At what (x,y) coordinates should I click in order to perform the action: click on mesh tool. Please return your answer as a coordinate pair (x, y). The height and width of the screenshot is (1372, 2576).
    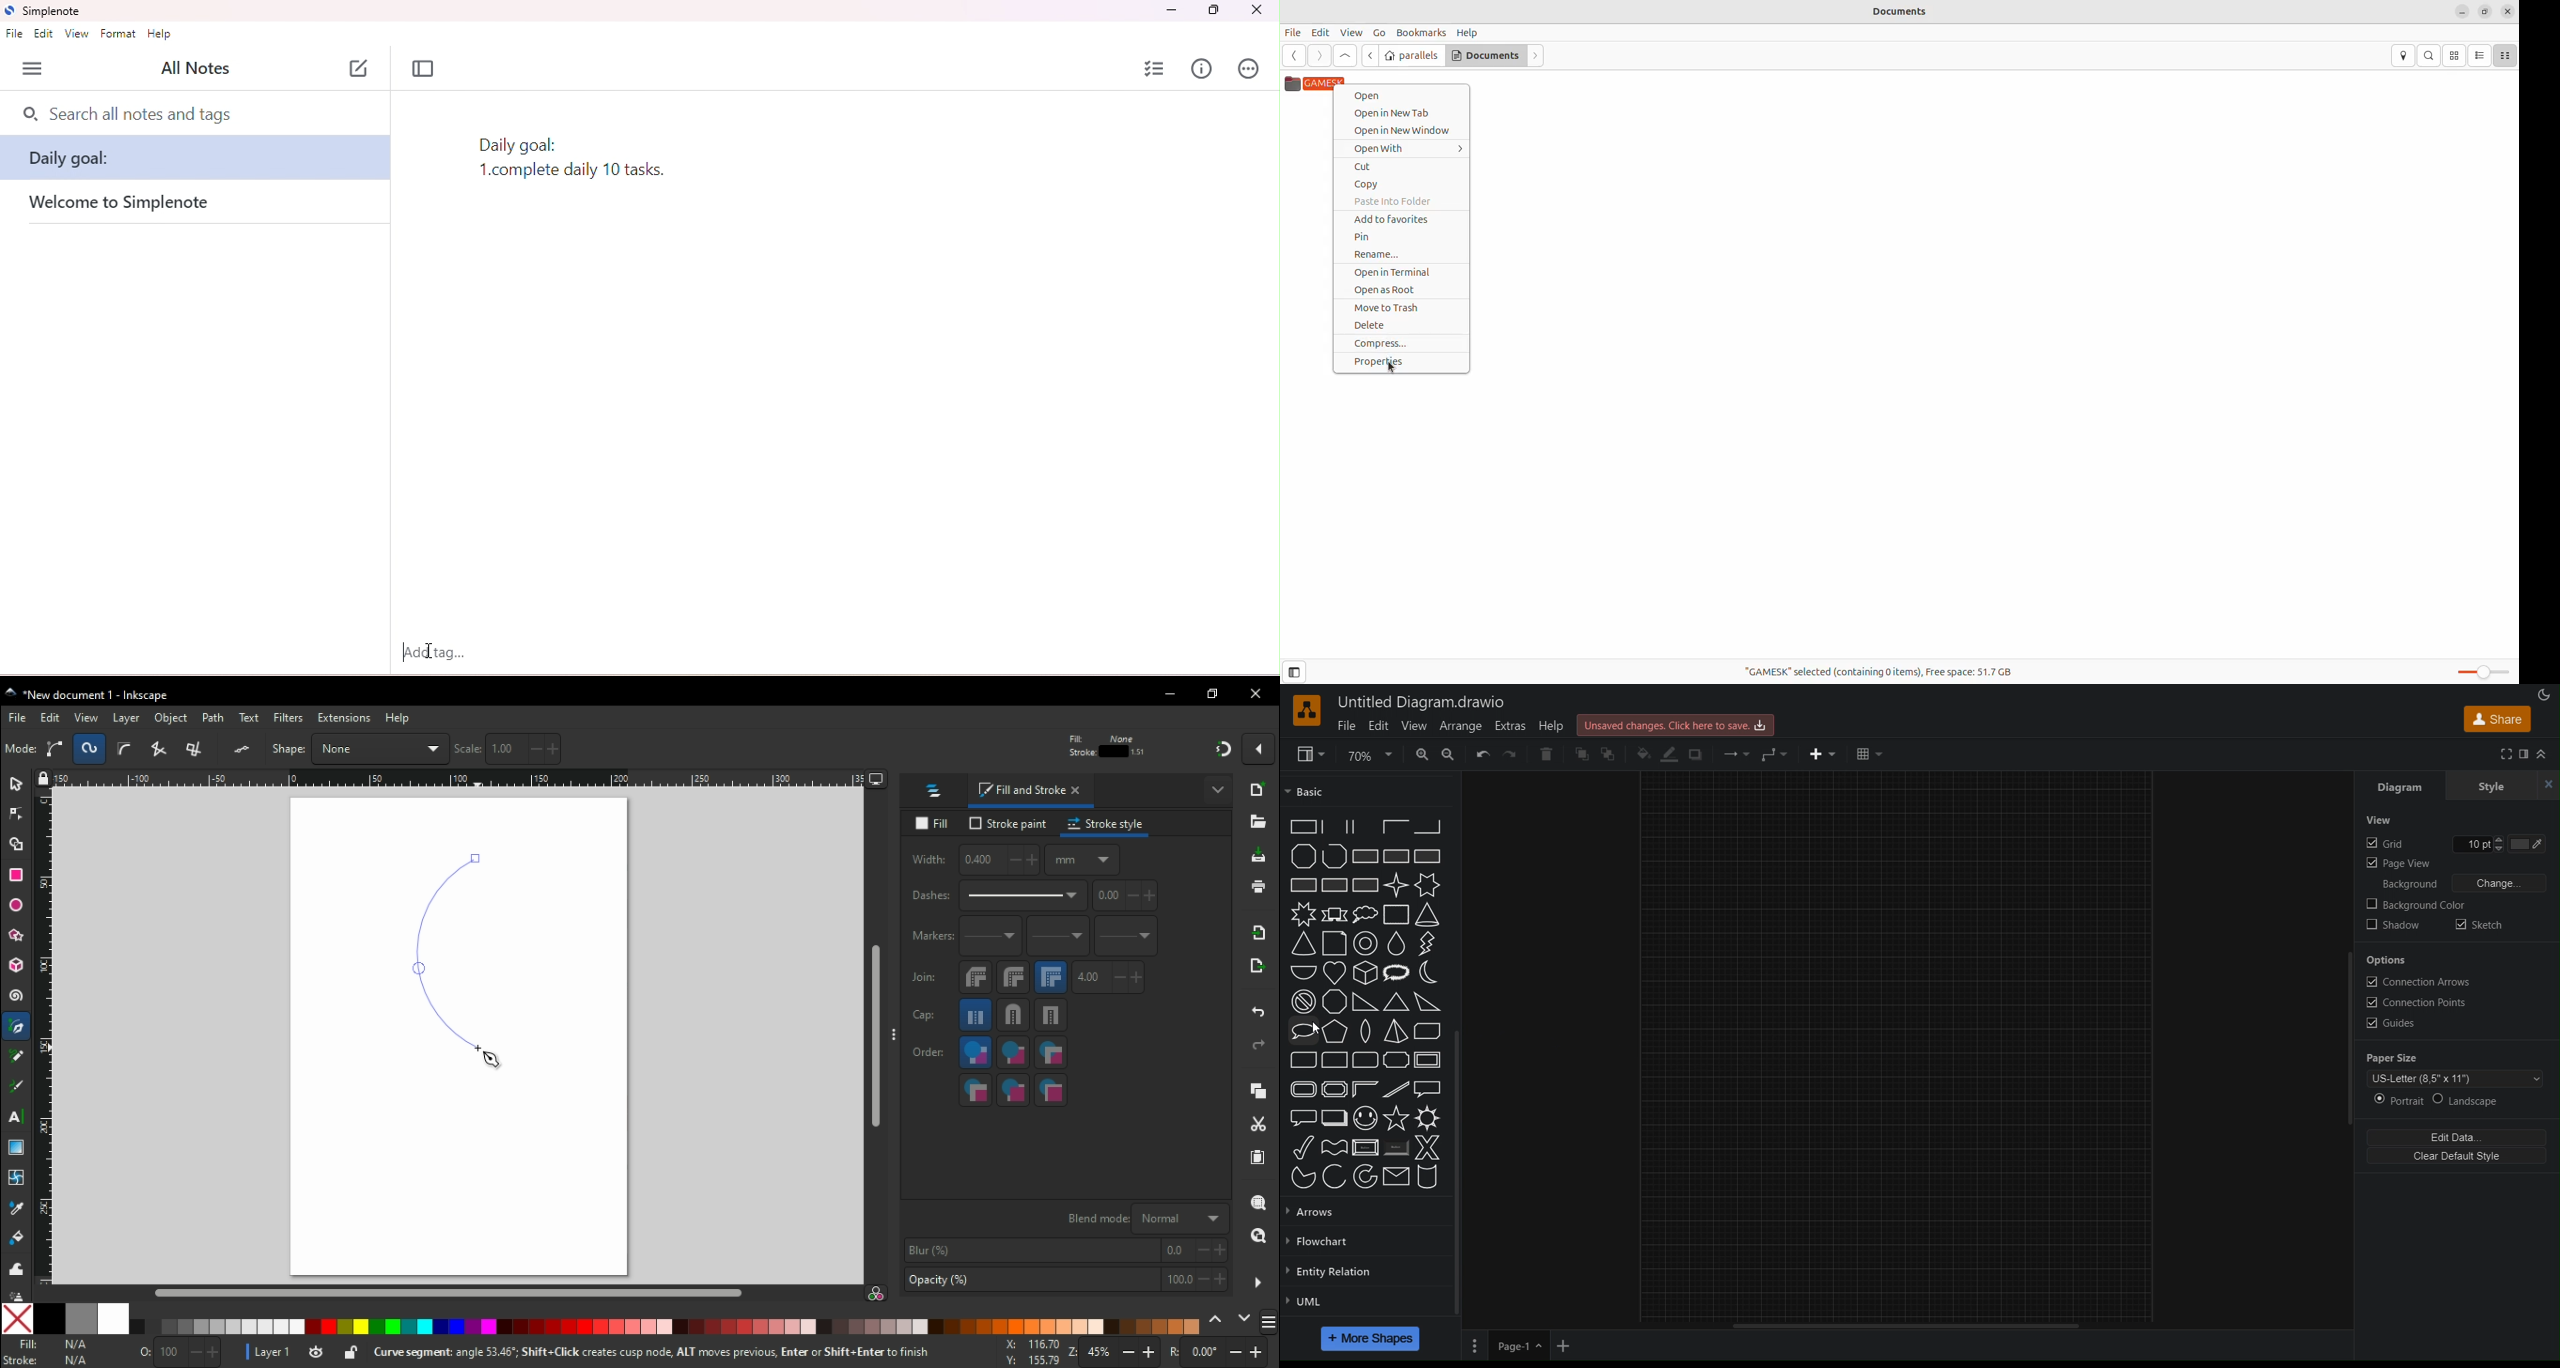
    Looking at the image, I should click on (14, 1179).